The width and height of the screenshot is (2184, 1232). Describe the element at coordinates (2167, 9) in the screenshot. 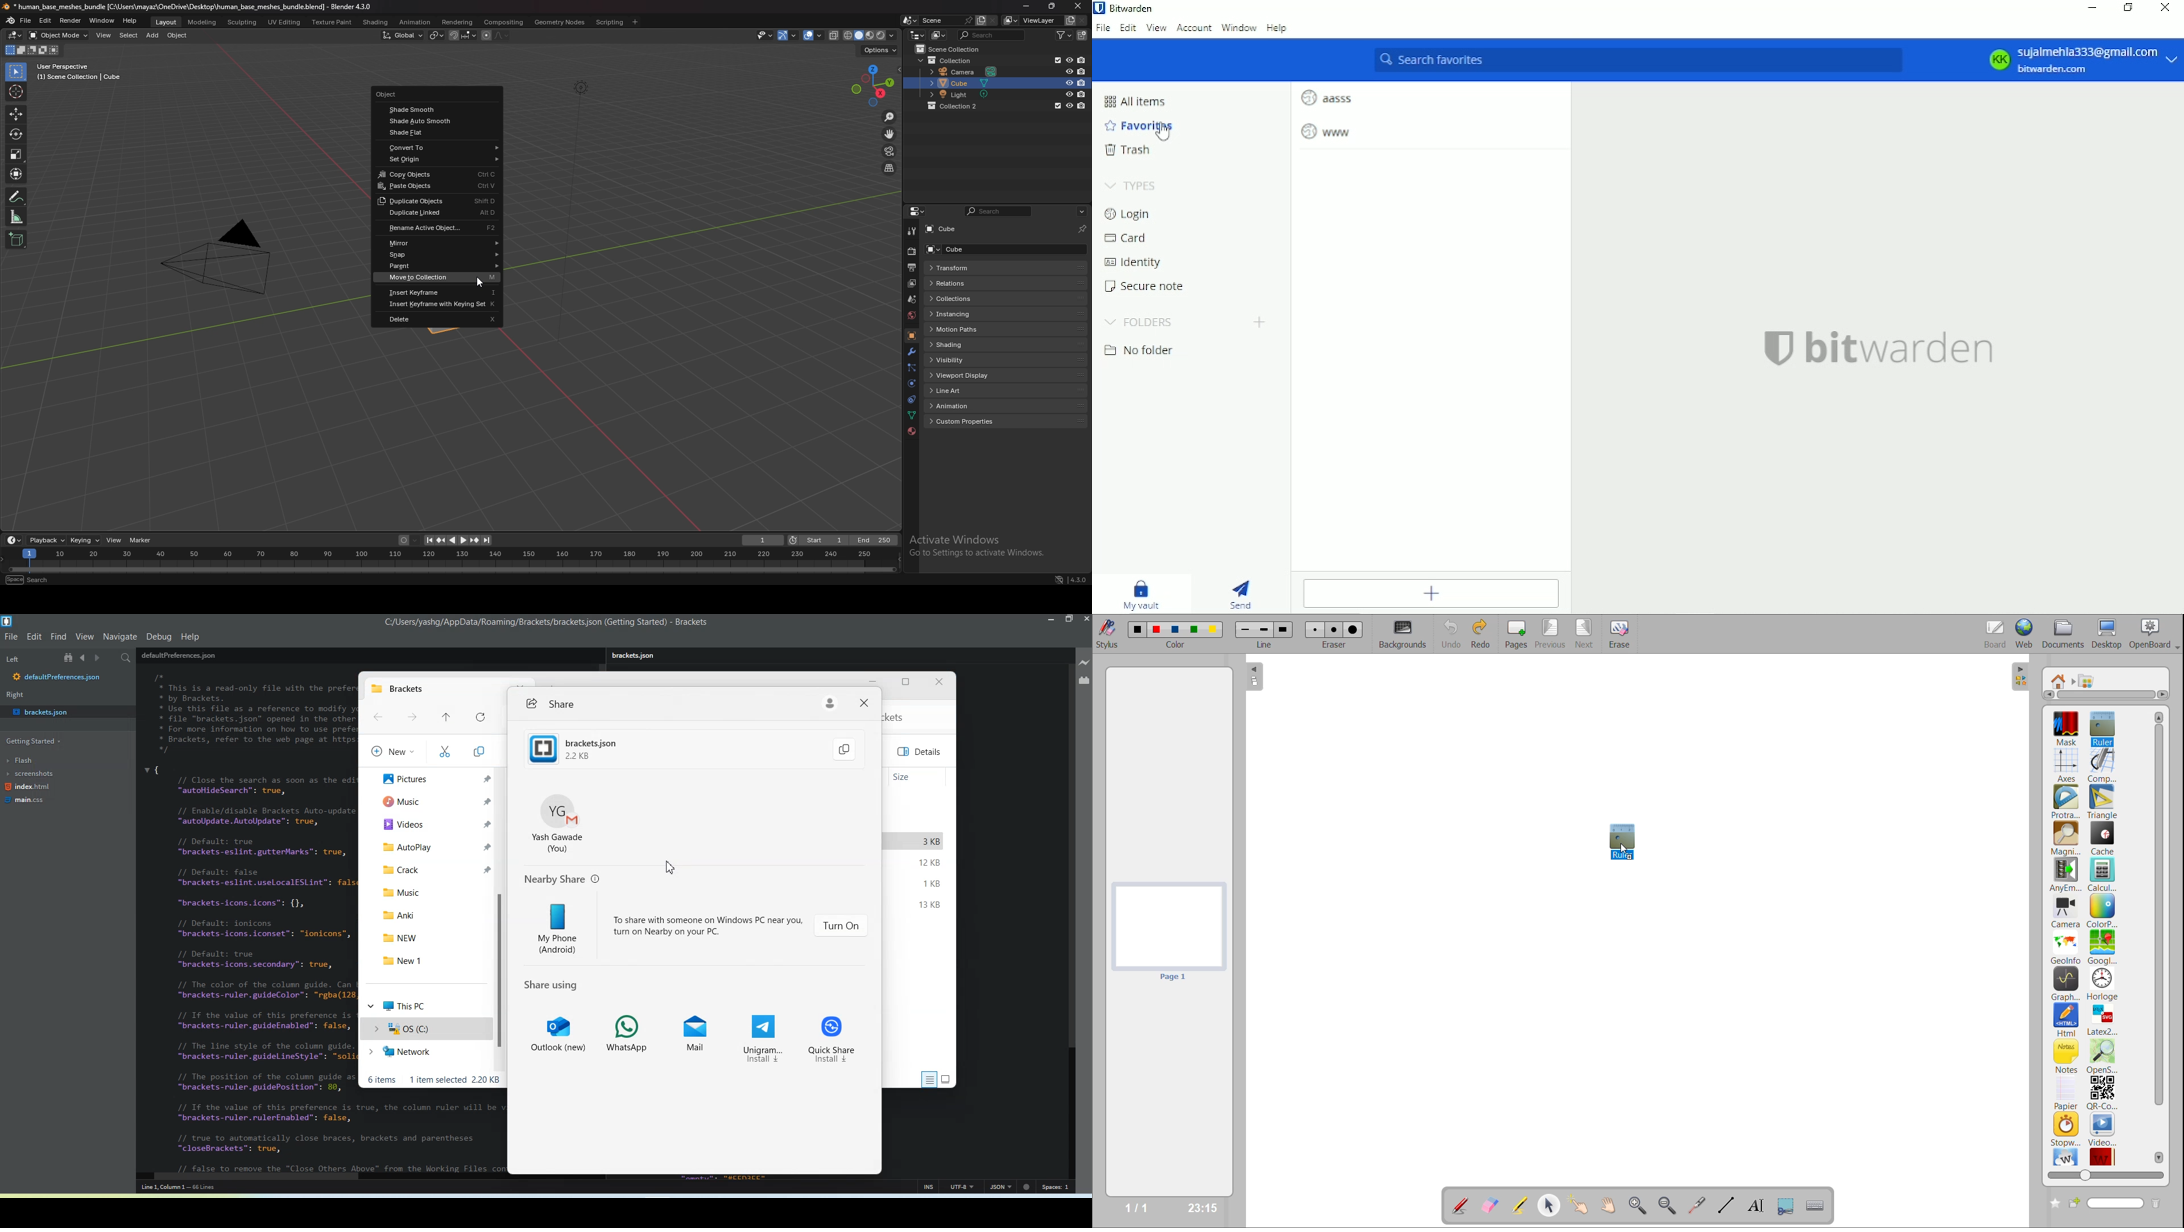

I see `Close` at that location.